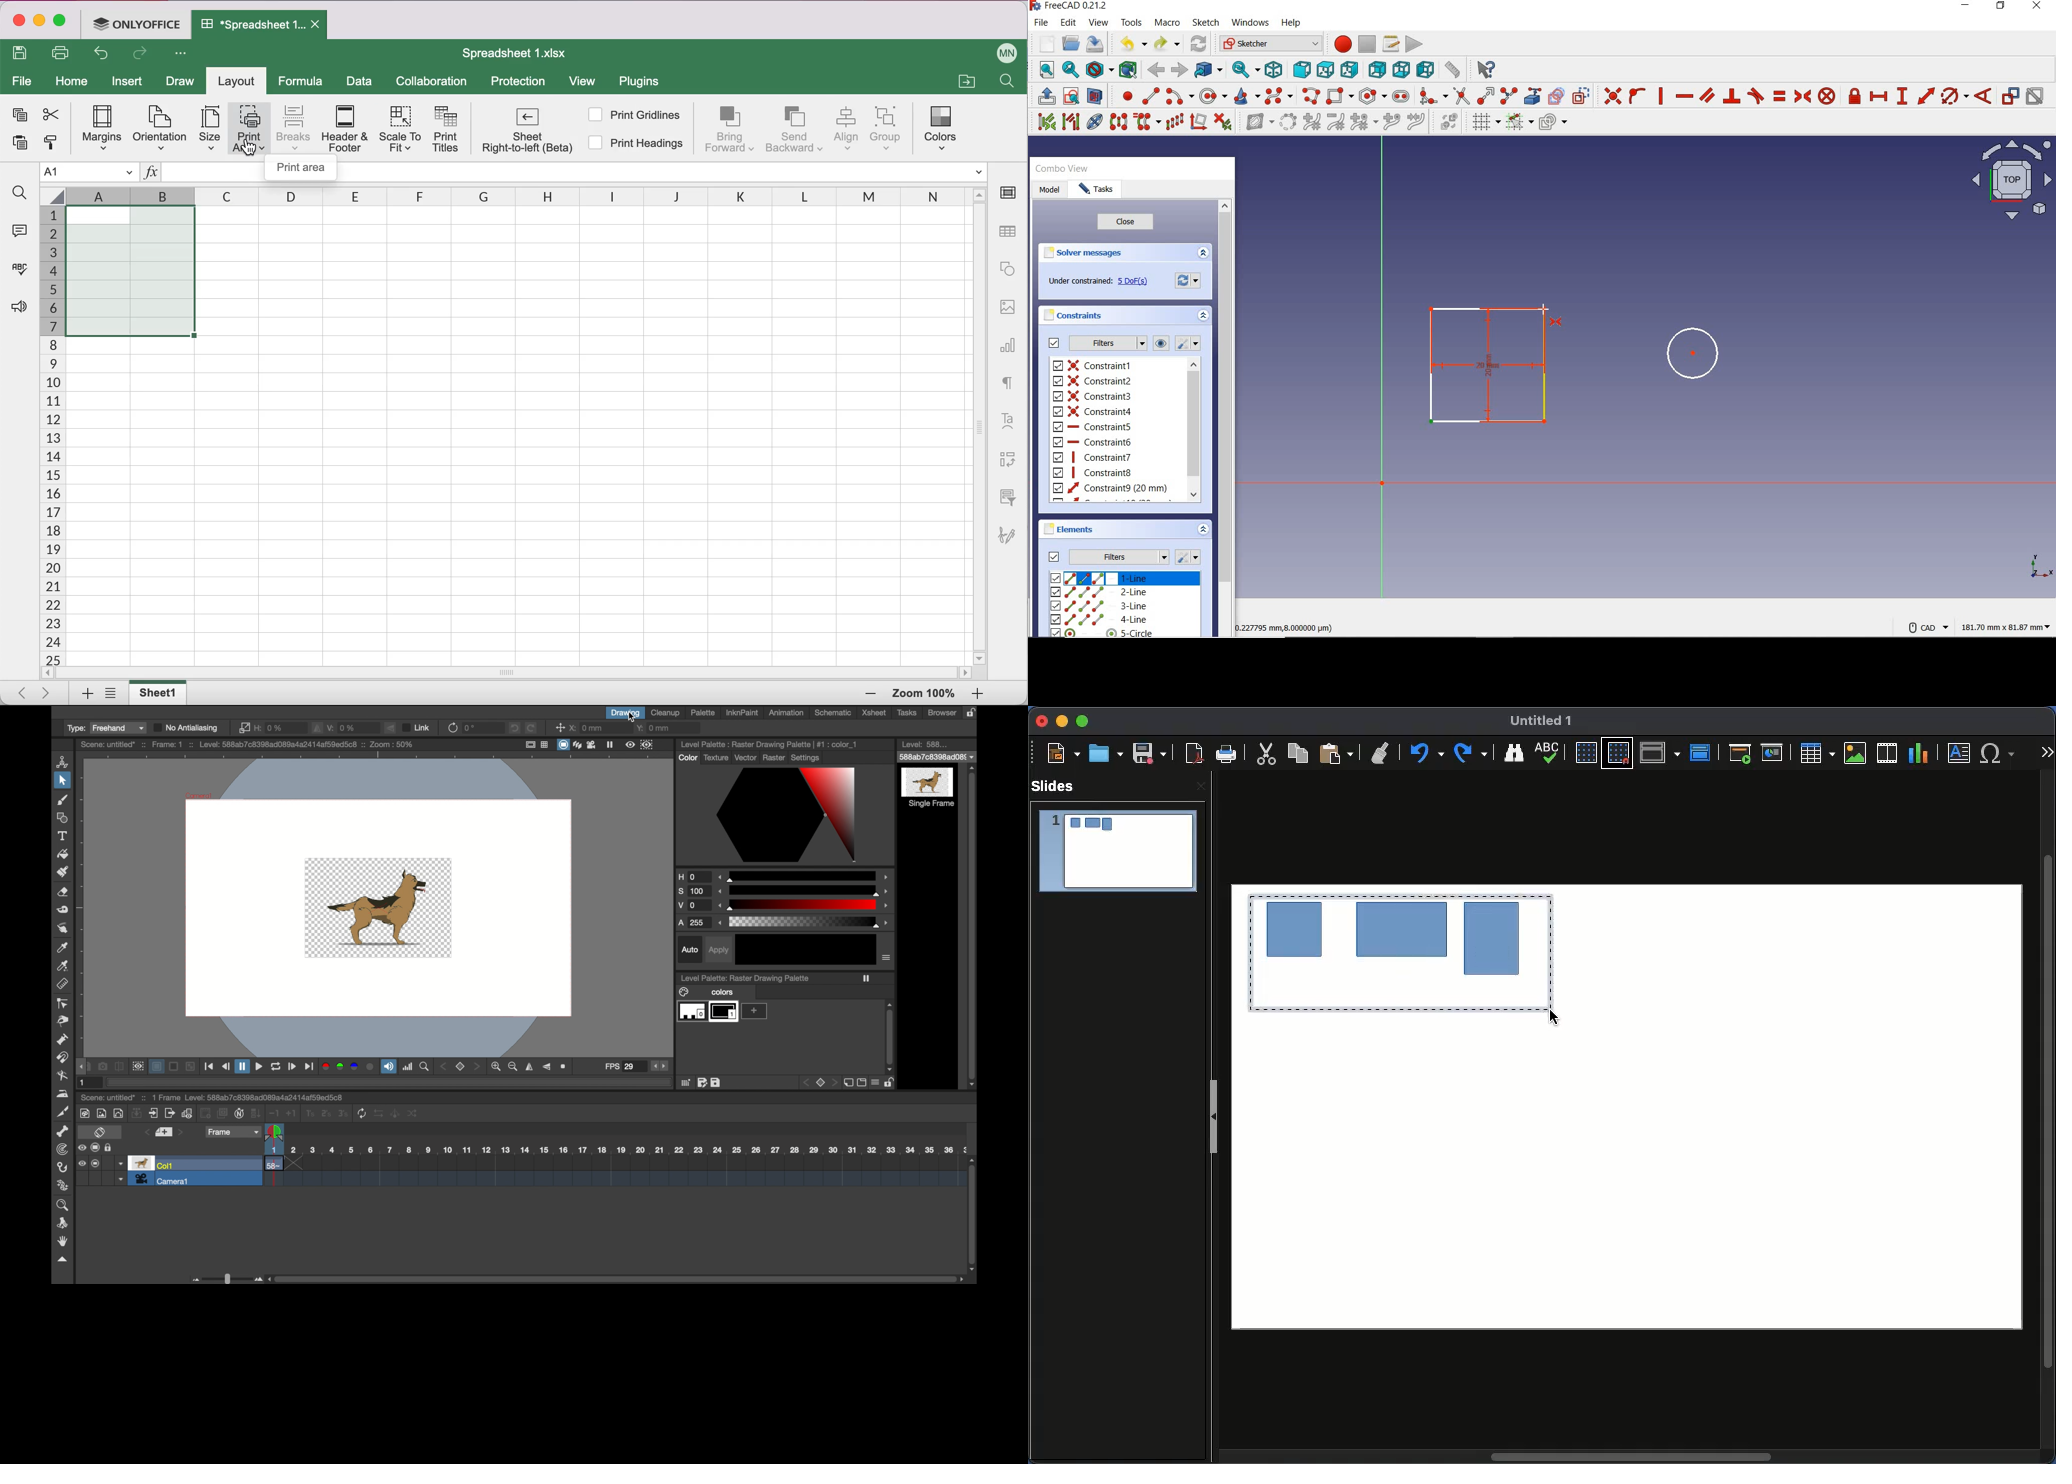 The image size is (2072, 1484). What do you see at coordinates (1044, 95) in the screenshot?
I see `leave sketch` at bounding box center [1044, 95].